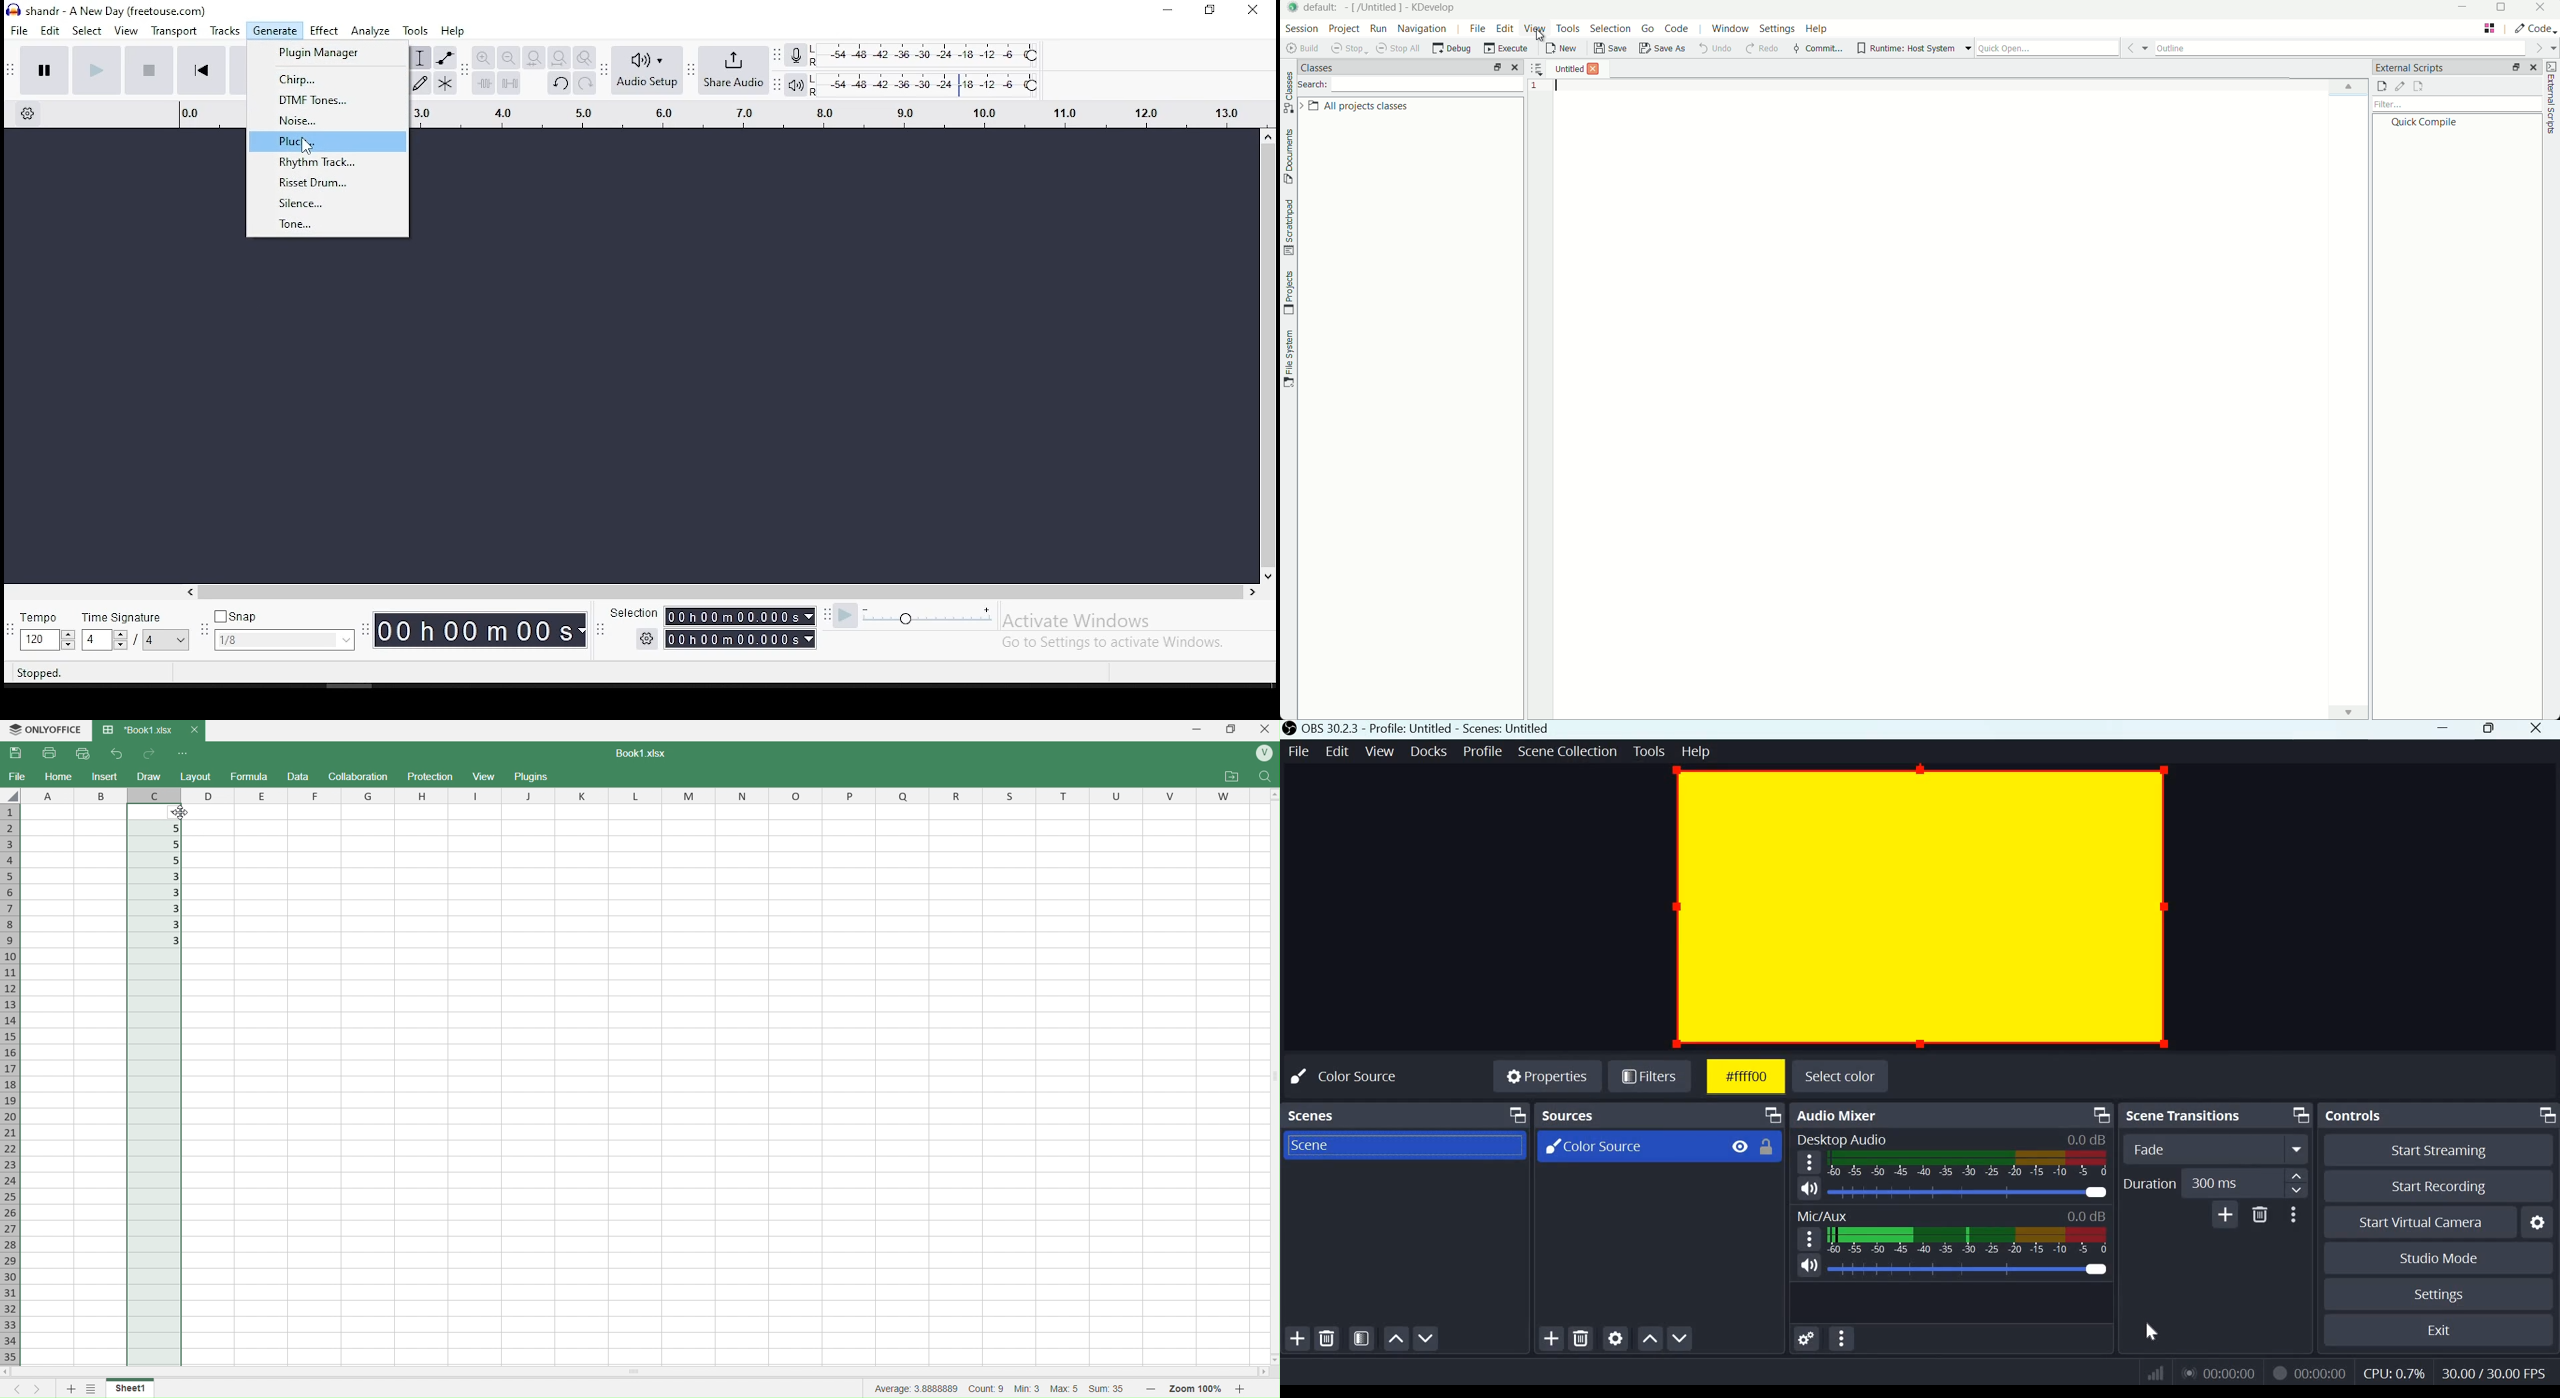 This screenshot has height=1400, width=2576. I want to click on scenes, so click(1314, 1113).